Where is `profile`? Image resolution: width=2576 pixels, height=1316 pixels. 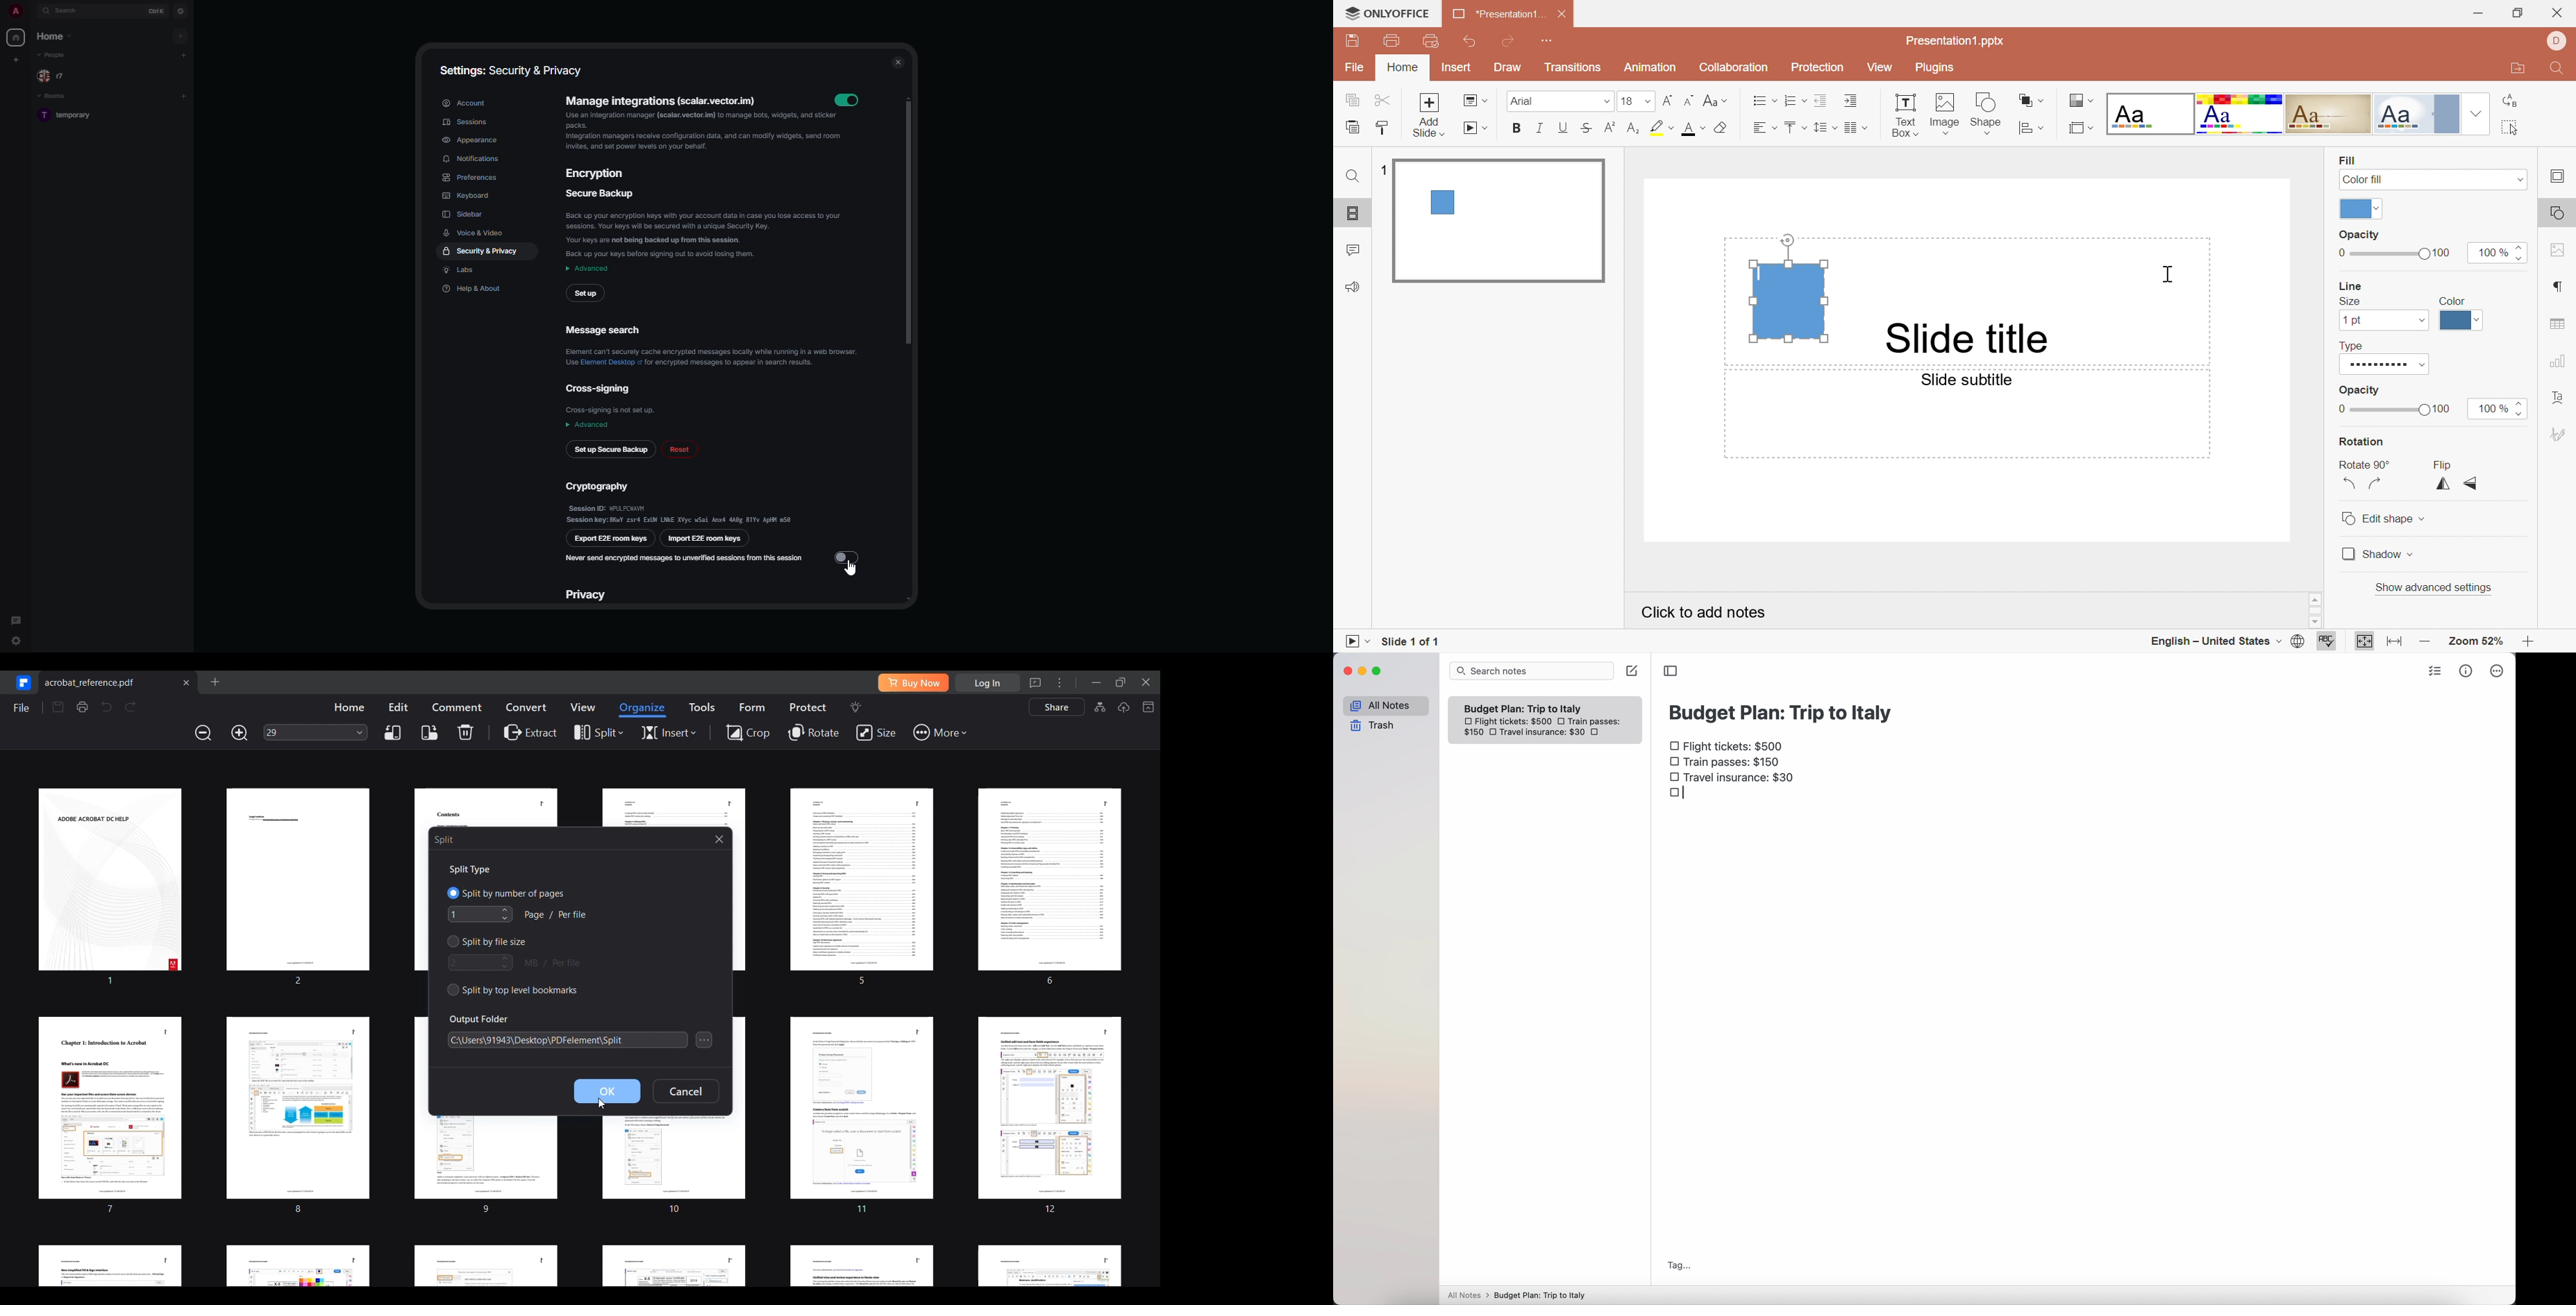 profile is located at coordinates (12, 10).